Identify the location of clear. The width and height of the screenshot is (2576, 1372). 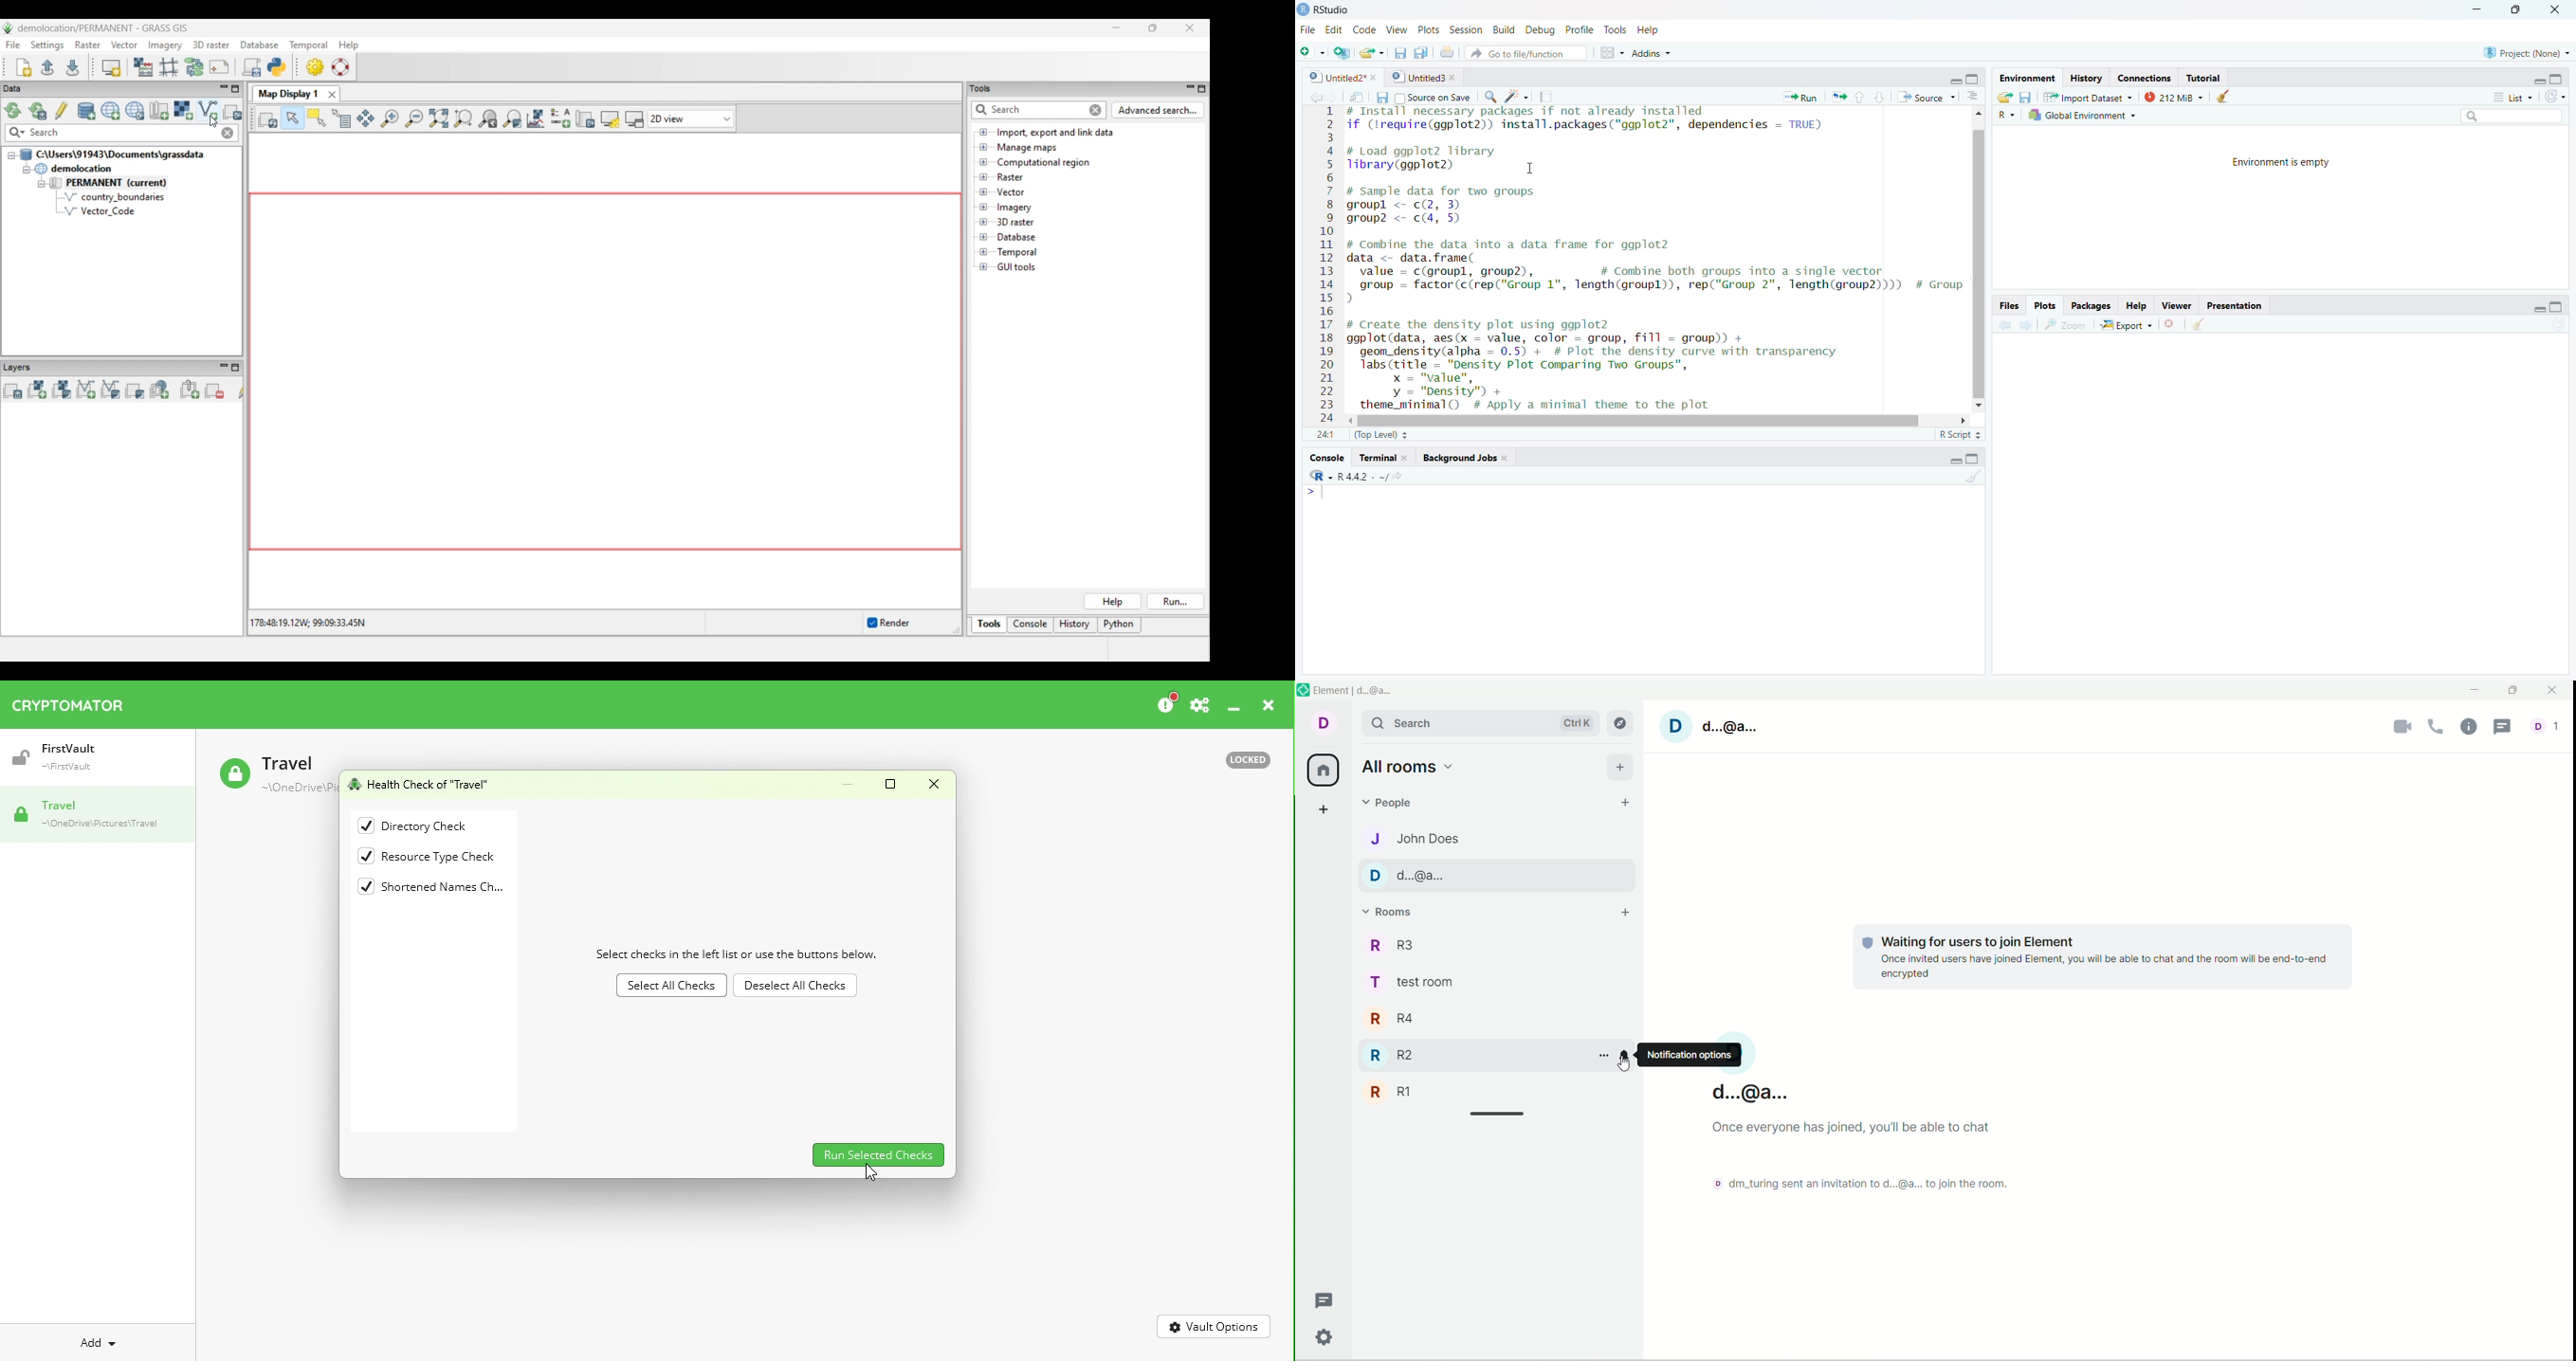
(2237, 96).